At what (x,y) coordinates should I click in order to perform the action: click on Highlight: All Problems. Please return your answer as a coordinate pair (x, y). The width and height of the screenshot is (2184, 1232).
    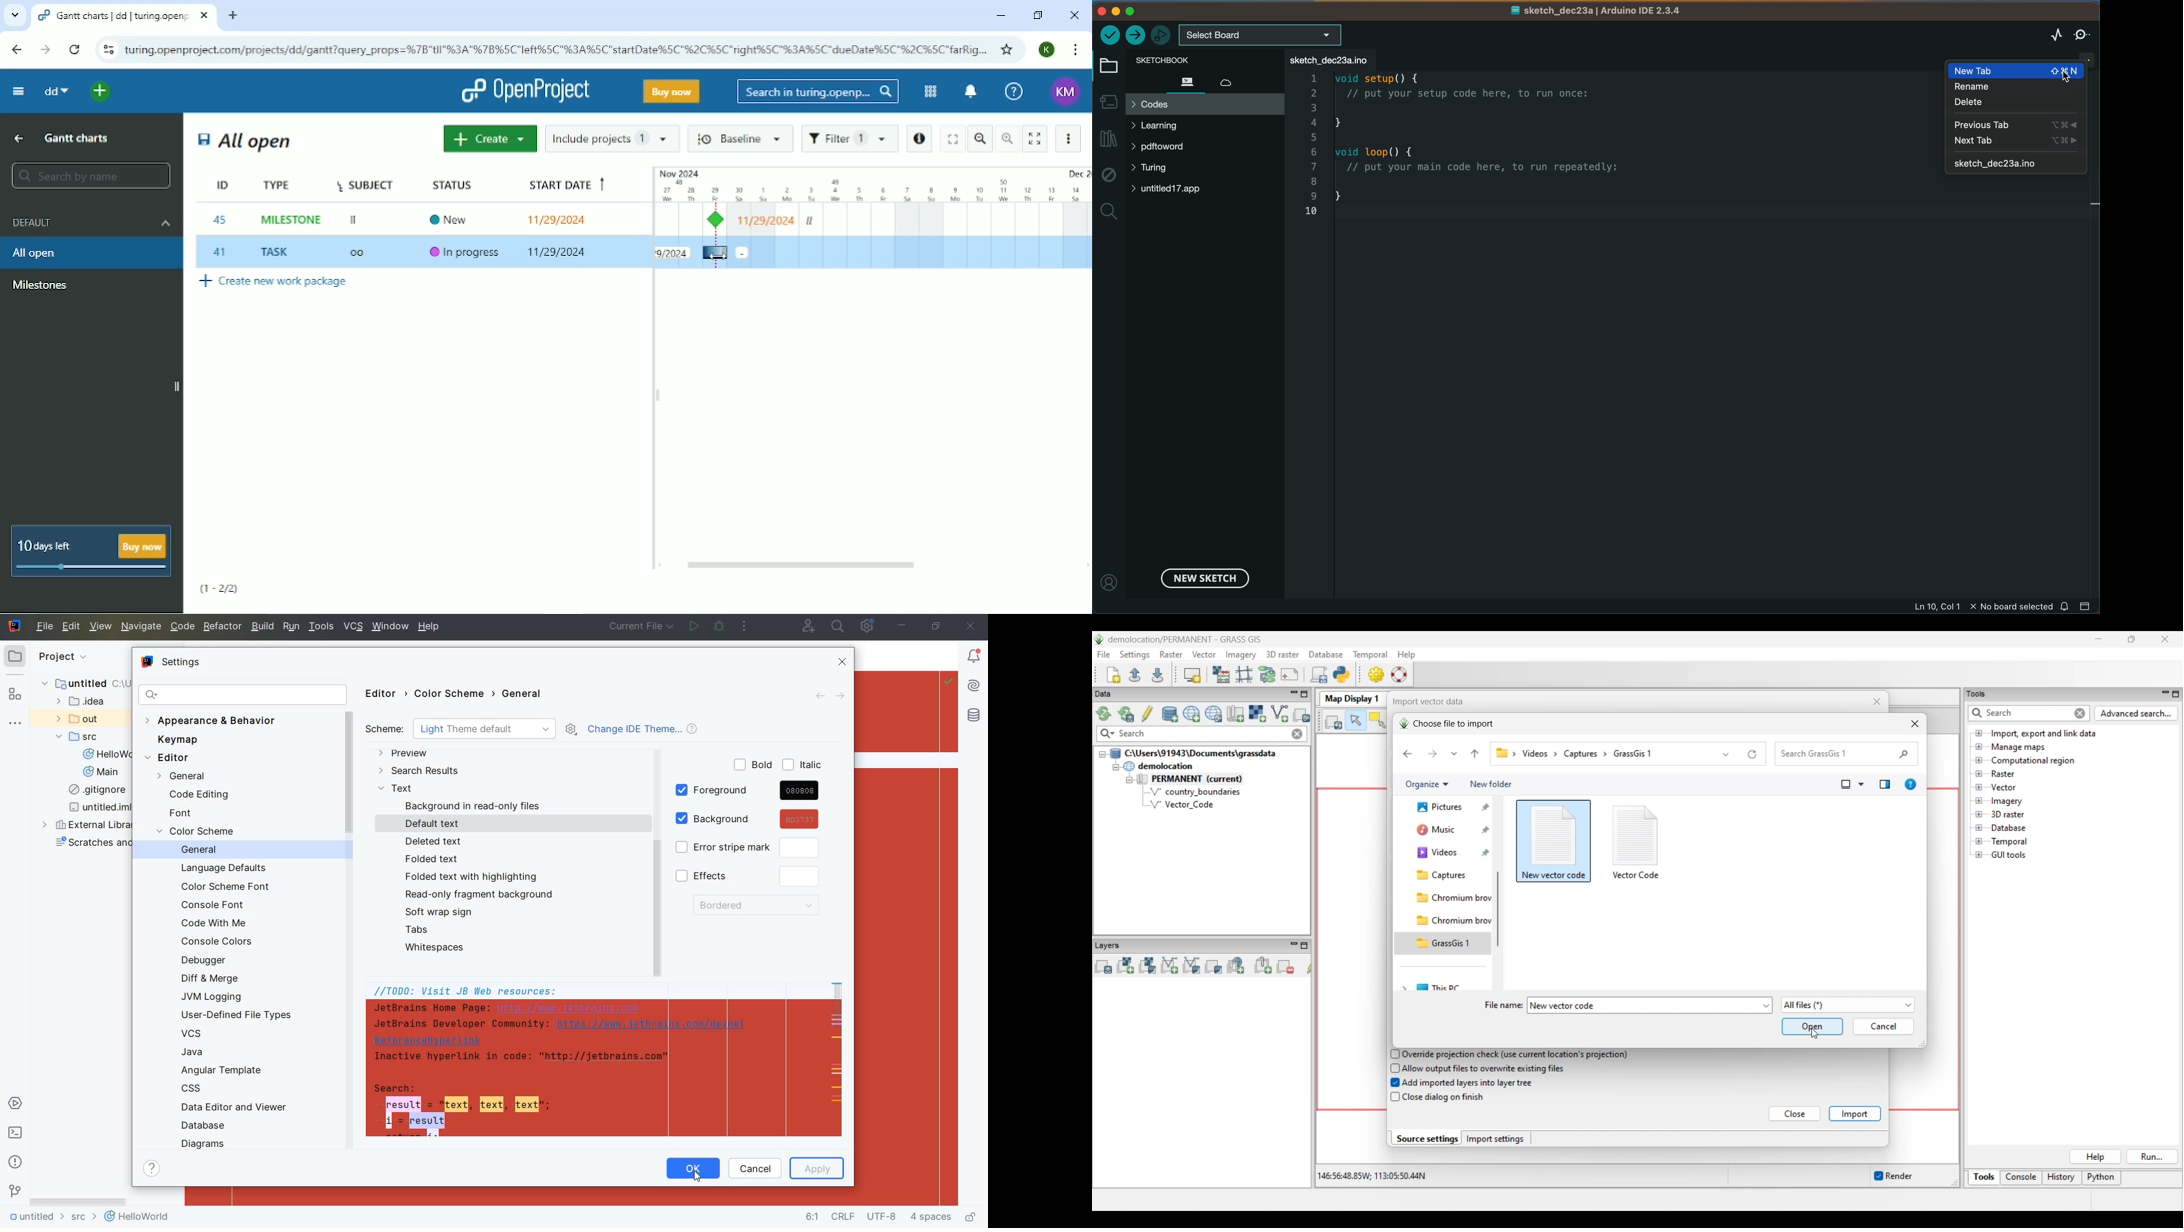
    Looking at the image, I should click on (949, 683).